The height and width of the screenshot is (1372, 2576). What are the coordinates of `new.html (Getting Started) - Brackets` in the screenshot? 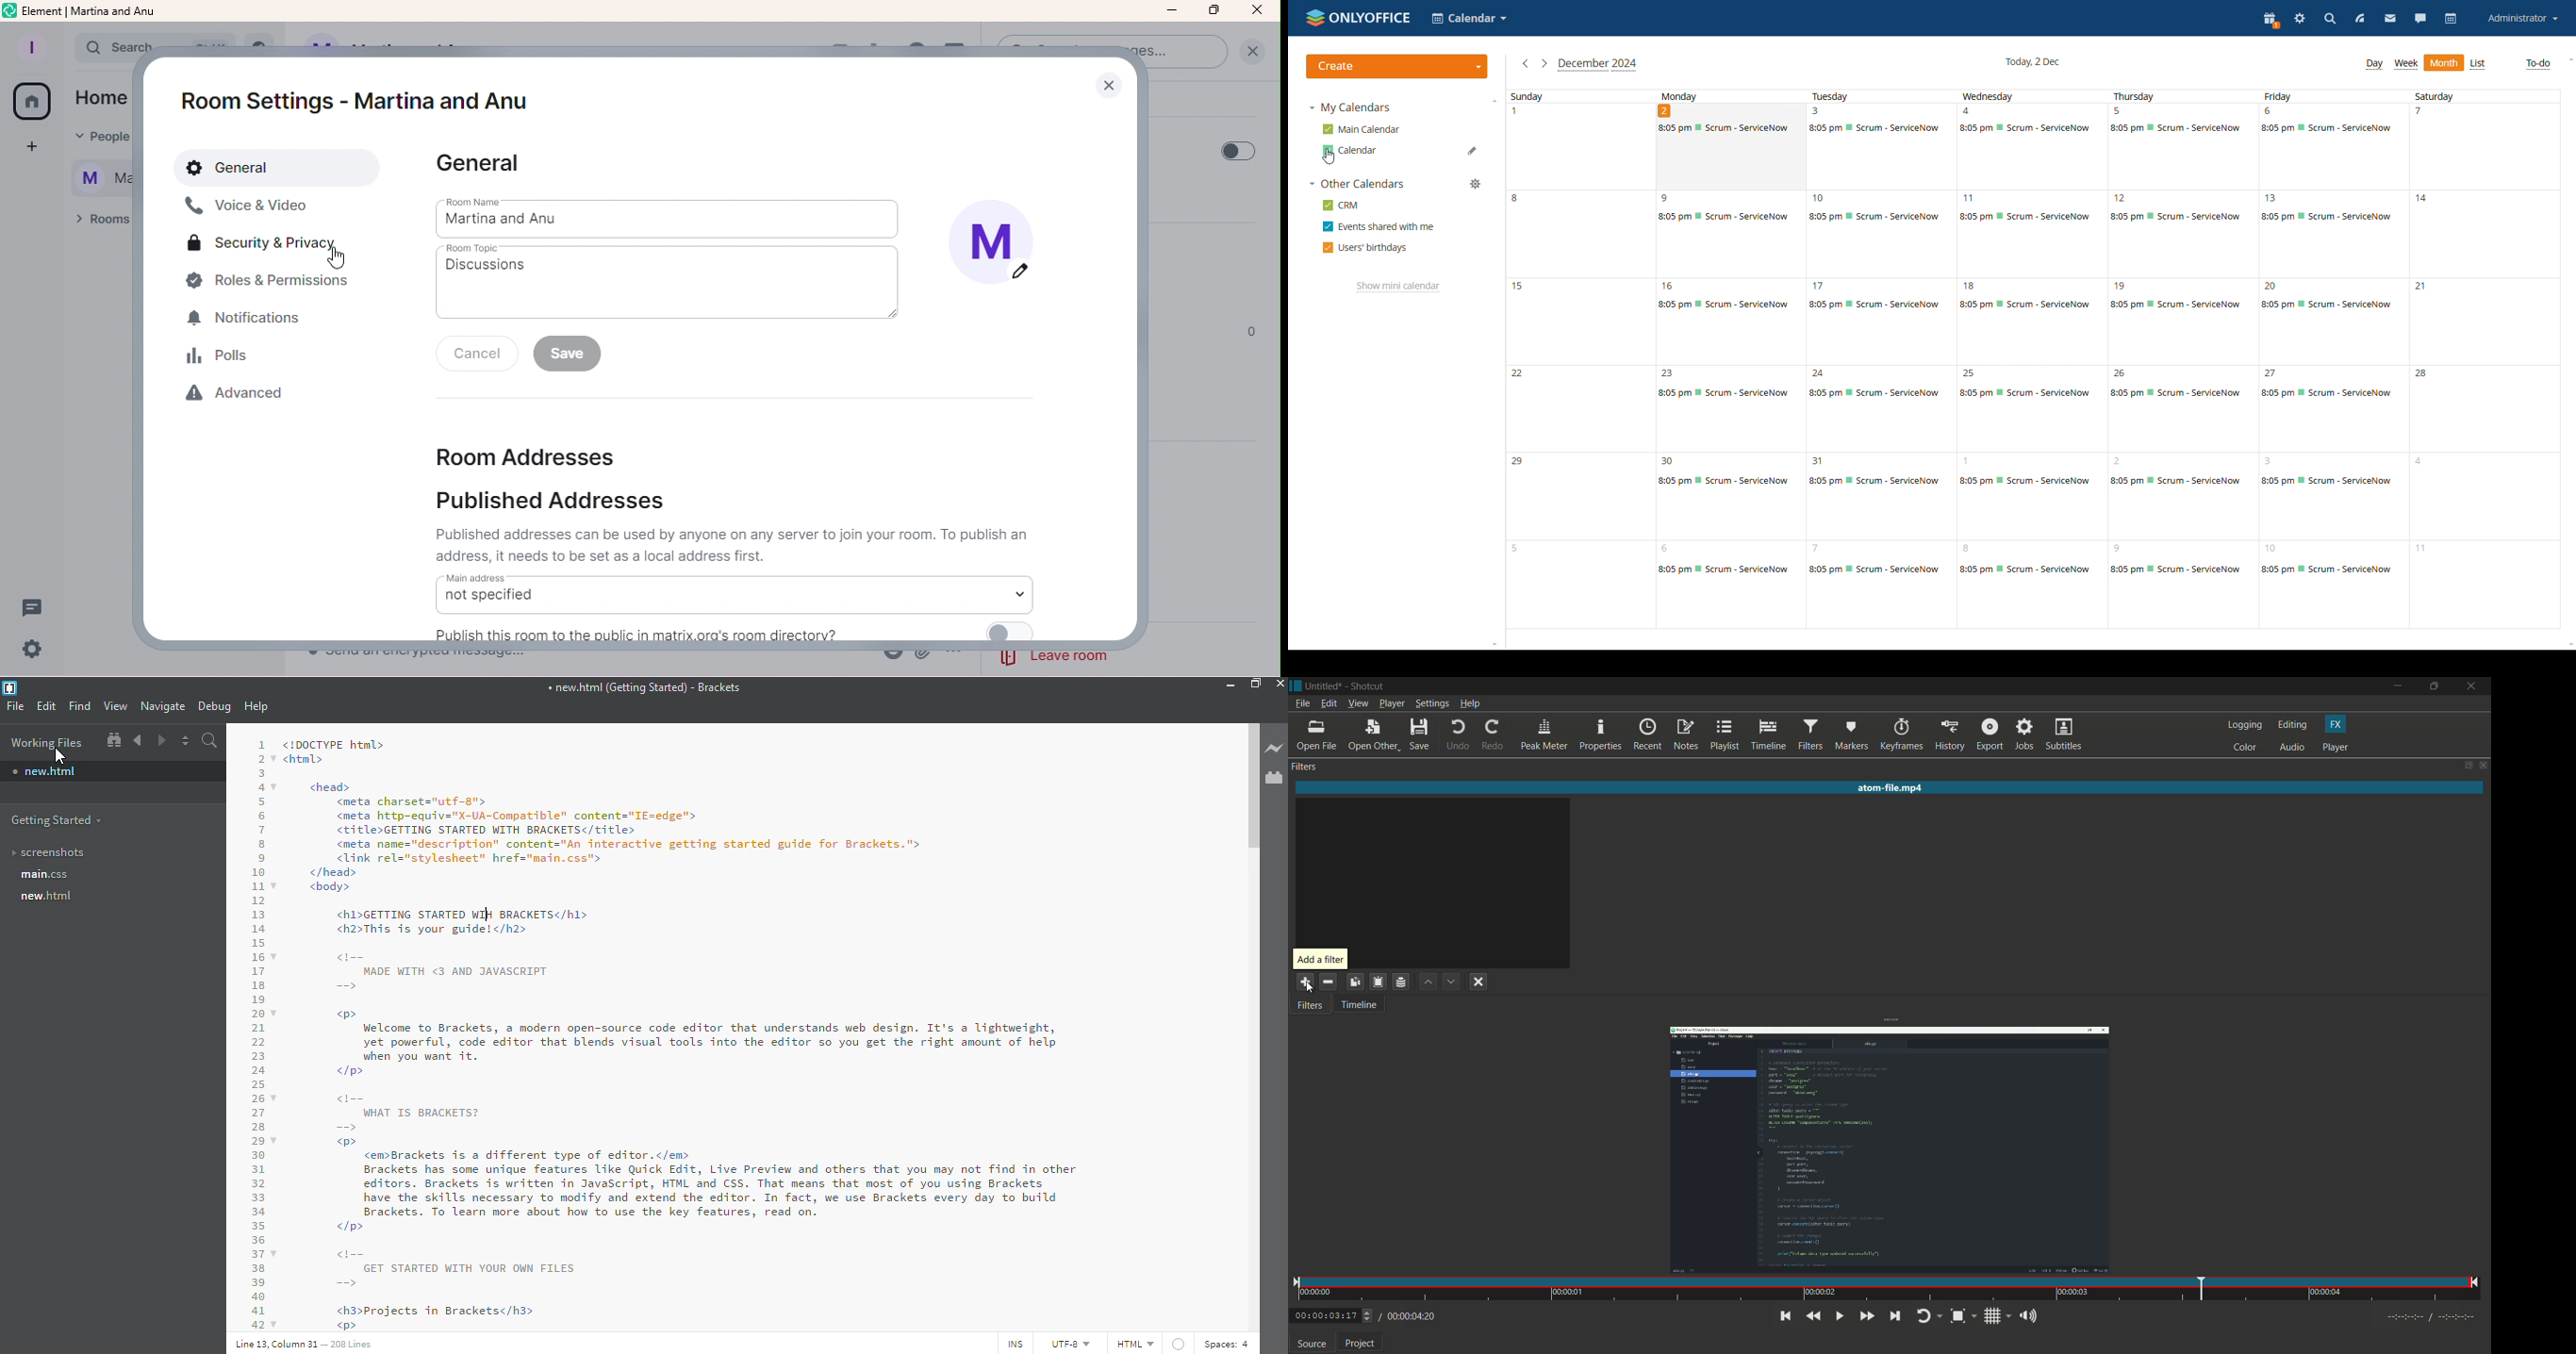 It's located at (644, 687).